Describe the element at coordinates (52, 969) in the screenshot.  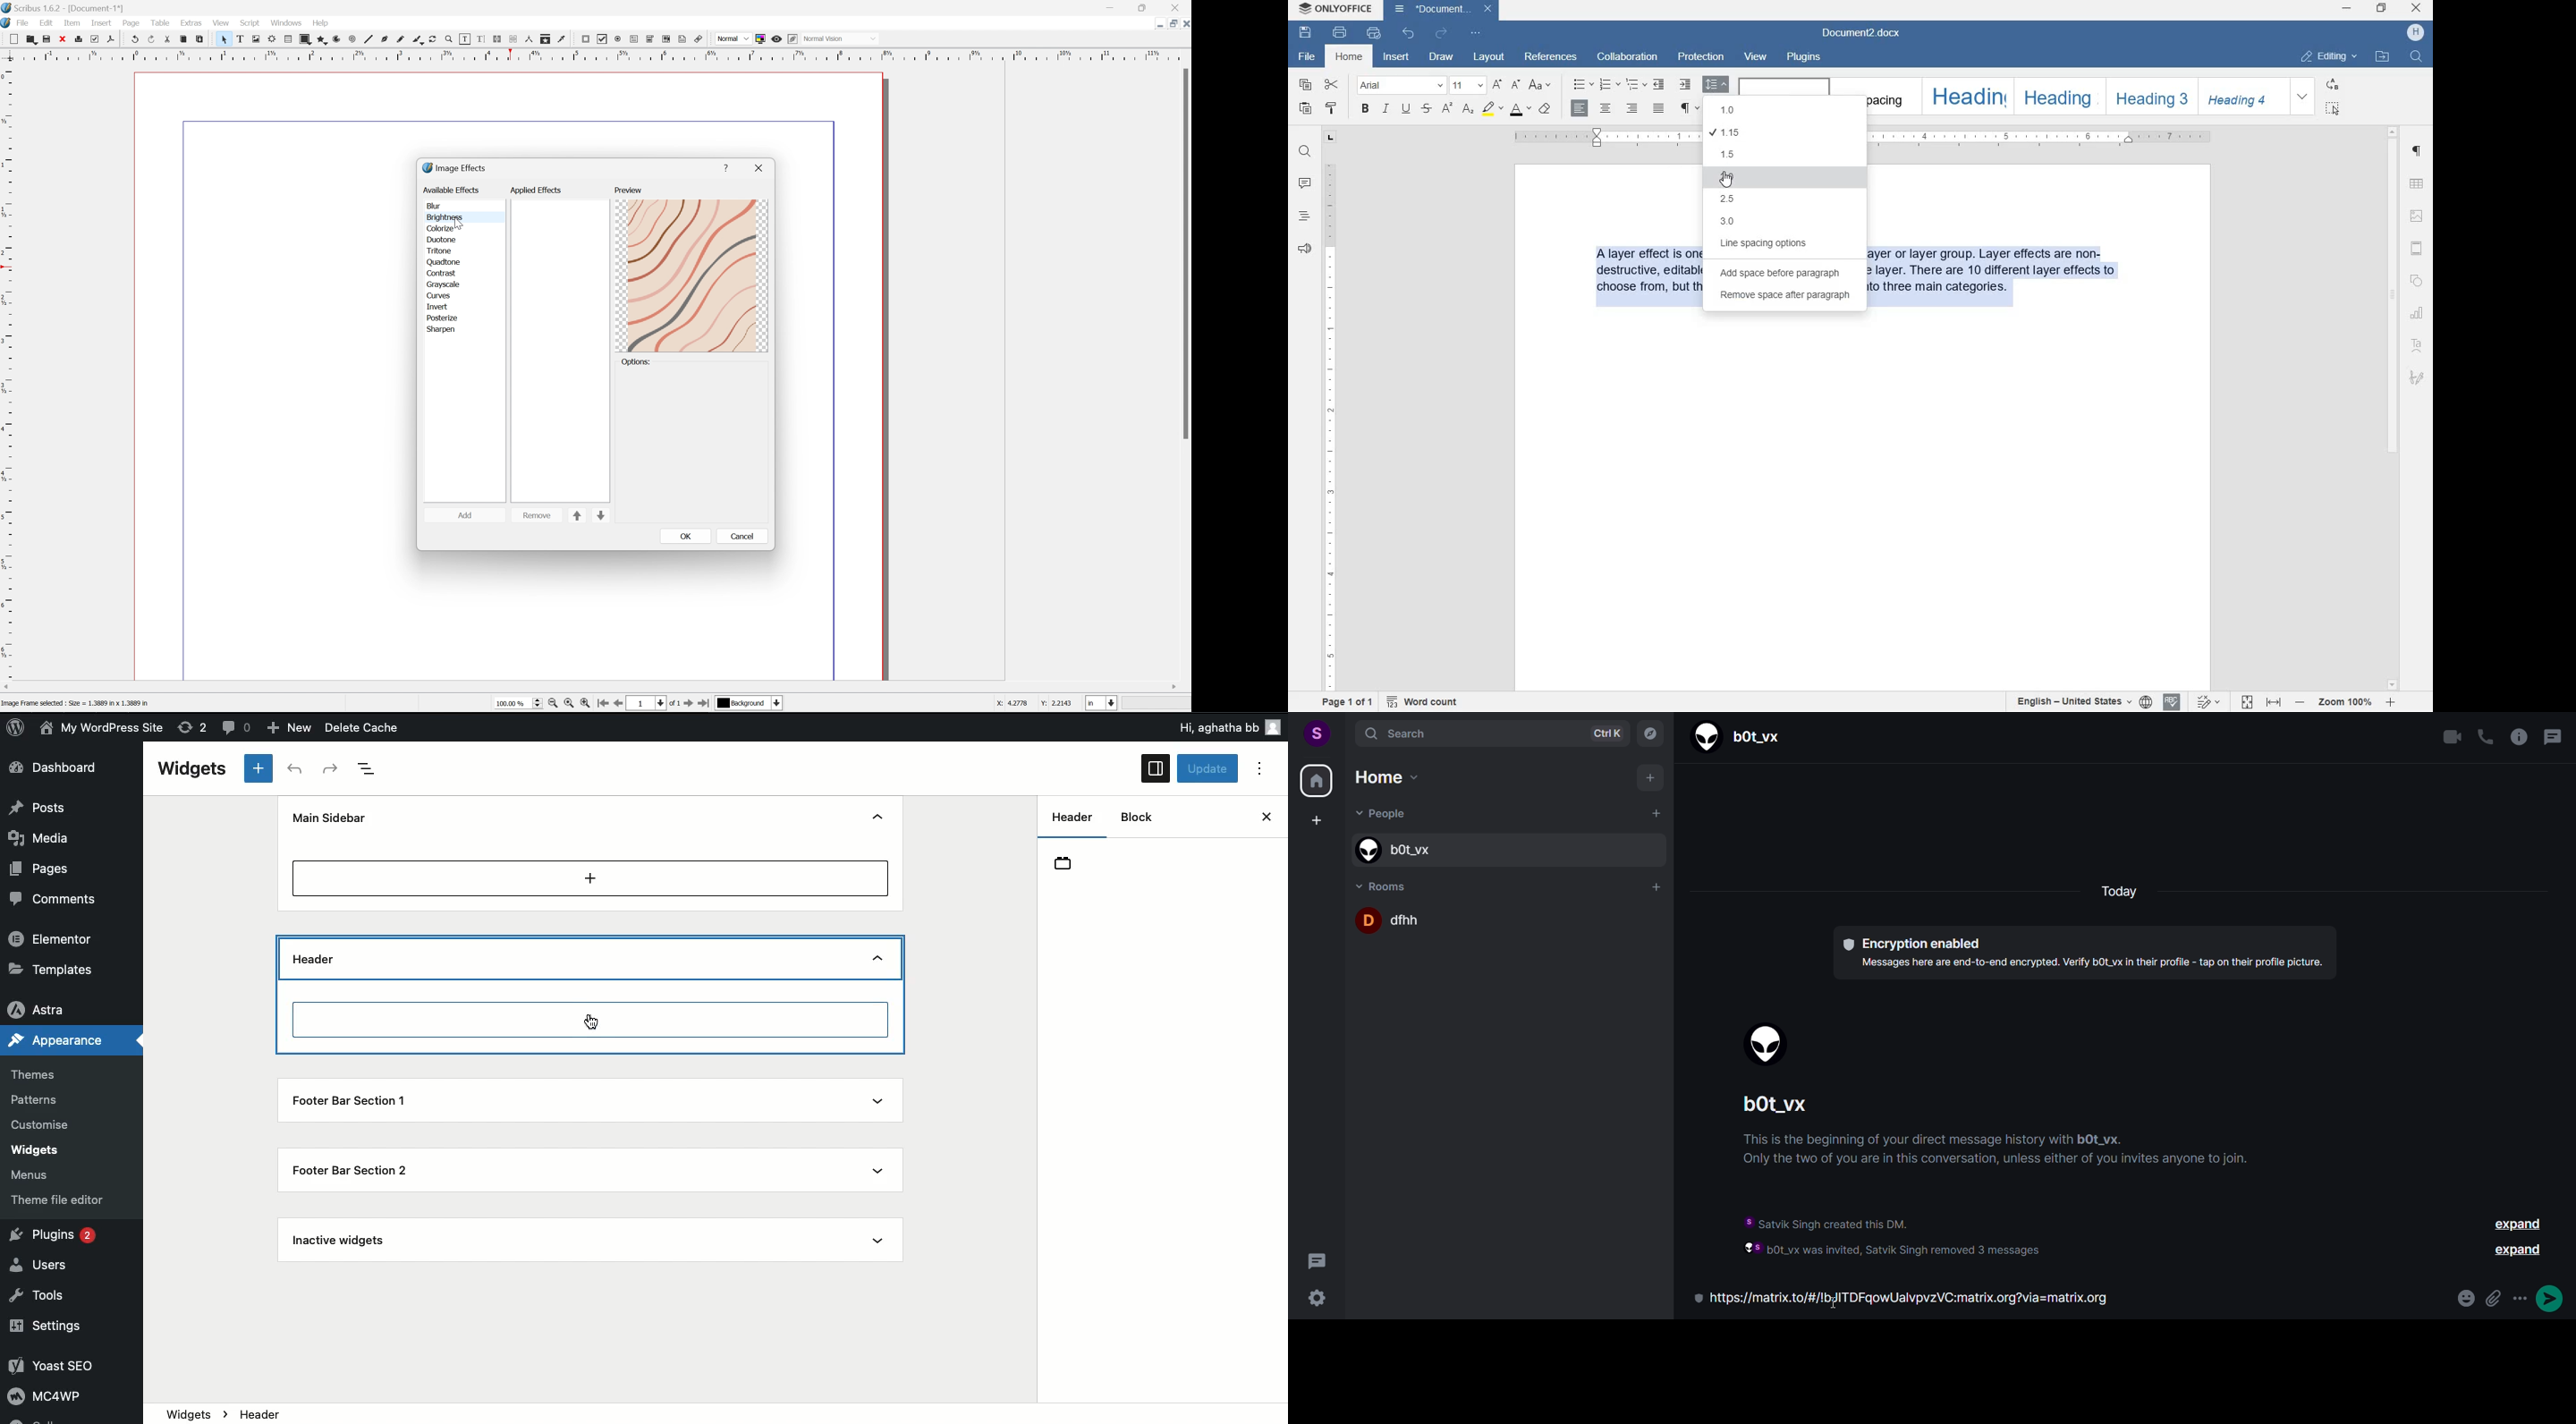
I see `Templates` at that location.